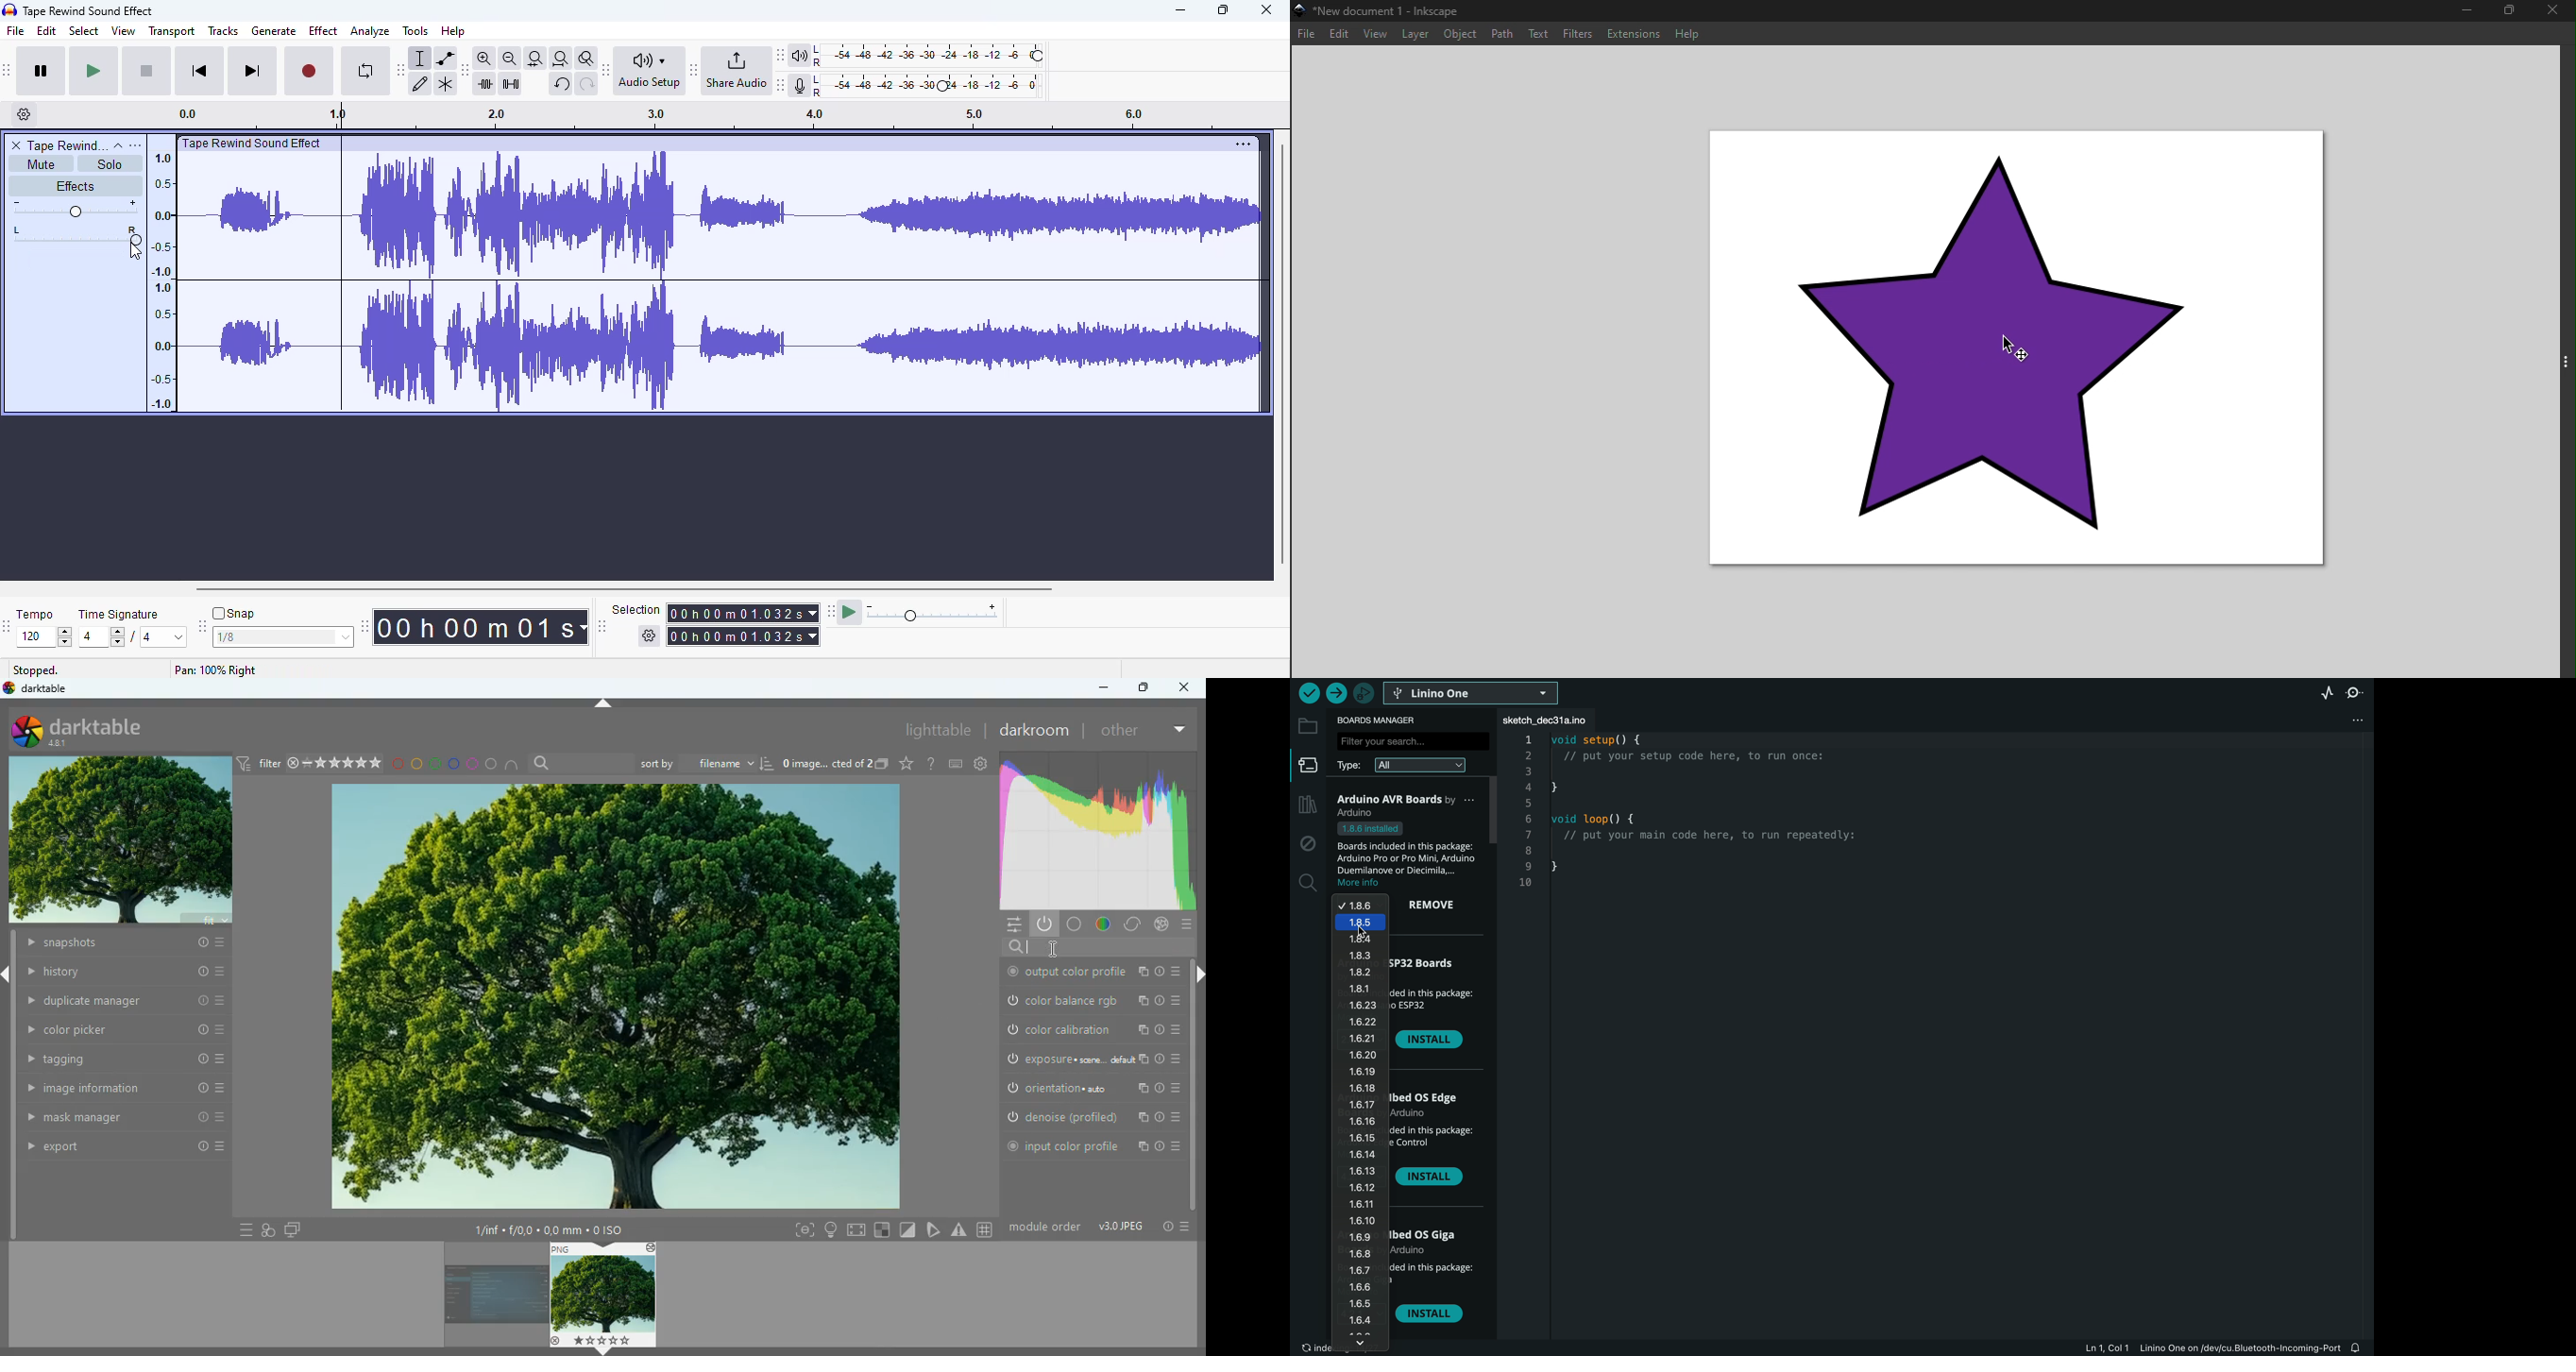  Describe the element at coordinates (827, 764) in the screenshot. I see `image name` at that location.